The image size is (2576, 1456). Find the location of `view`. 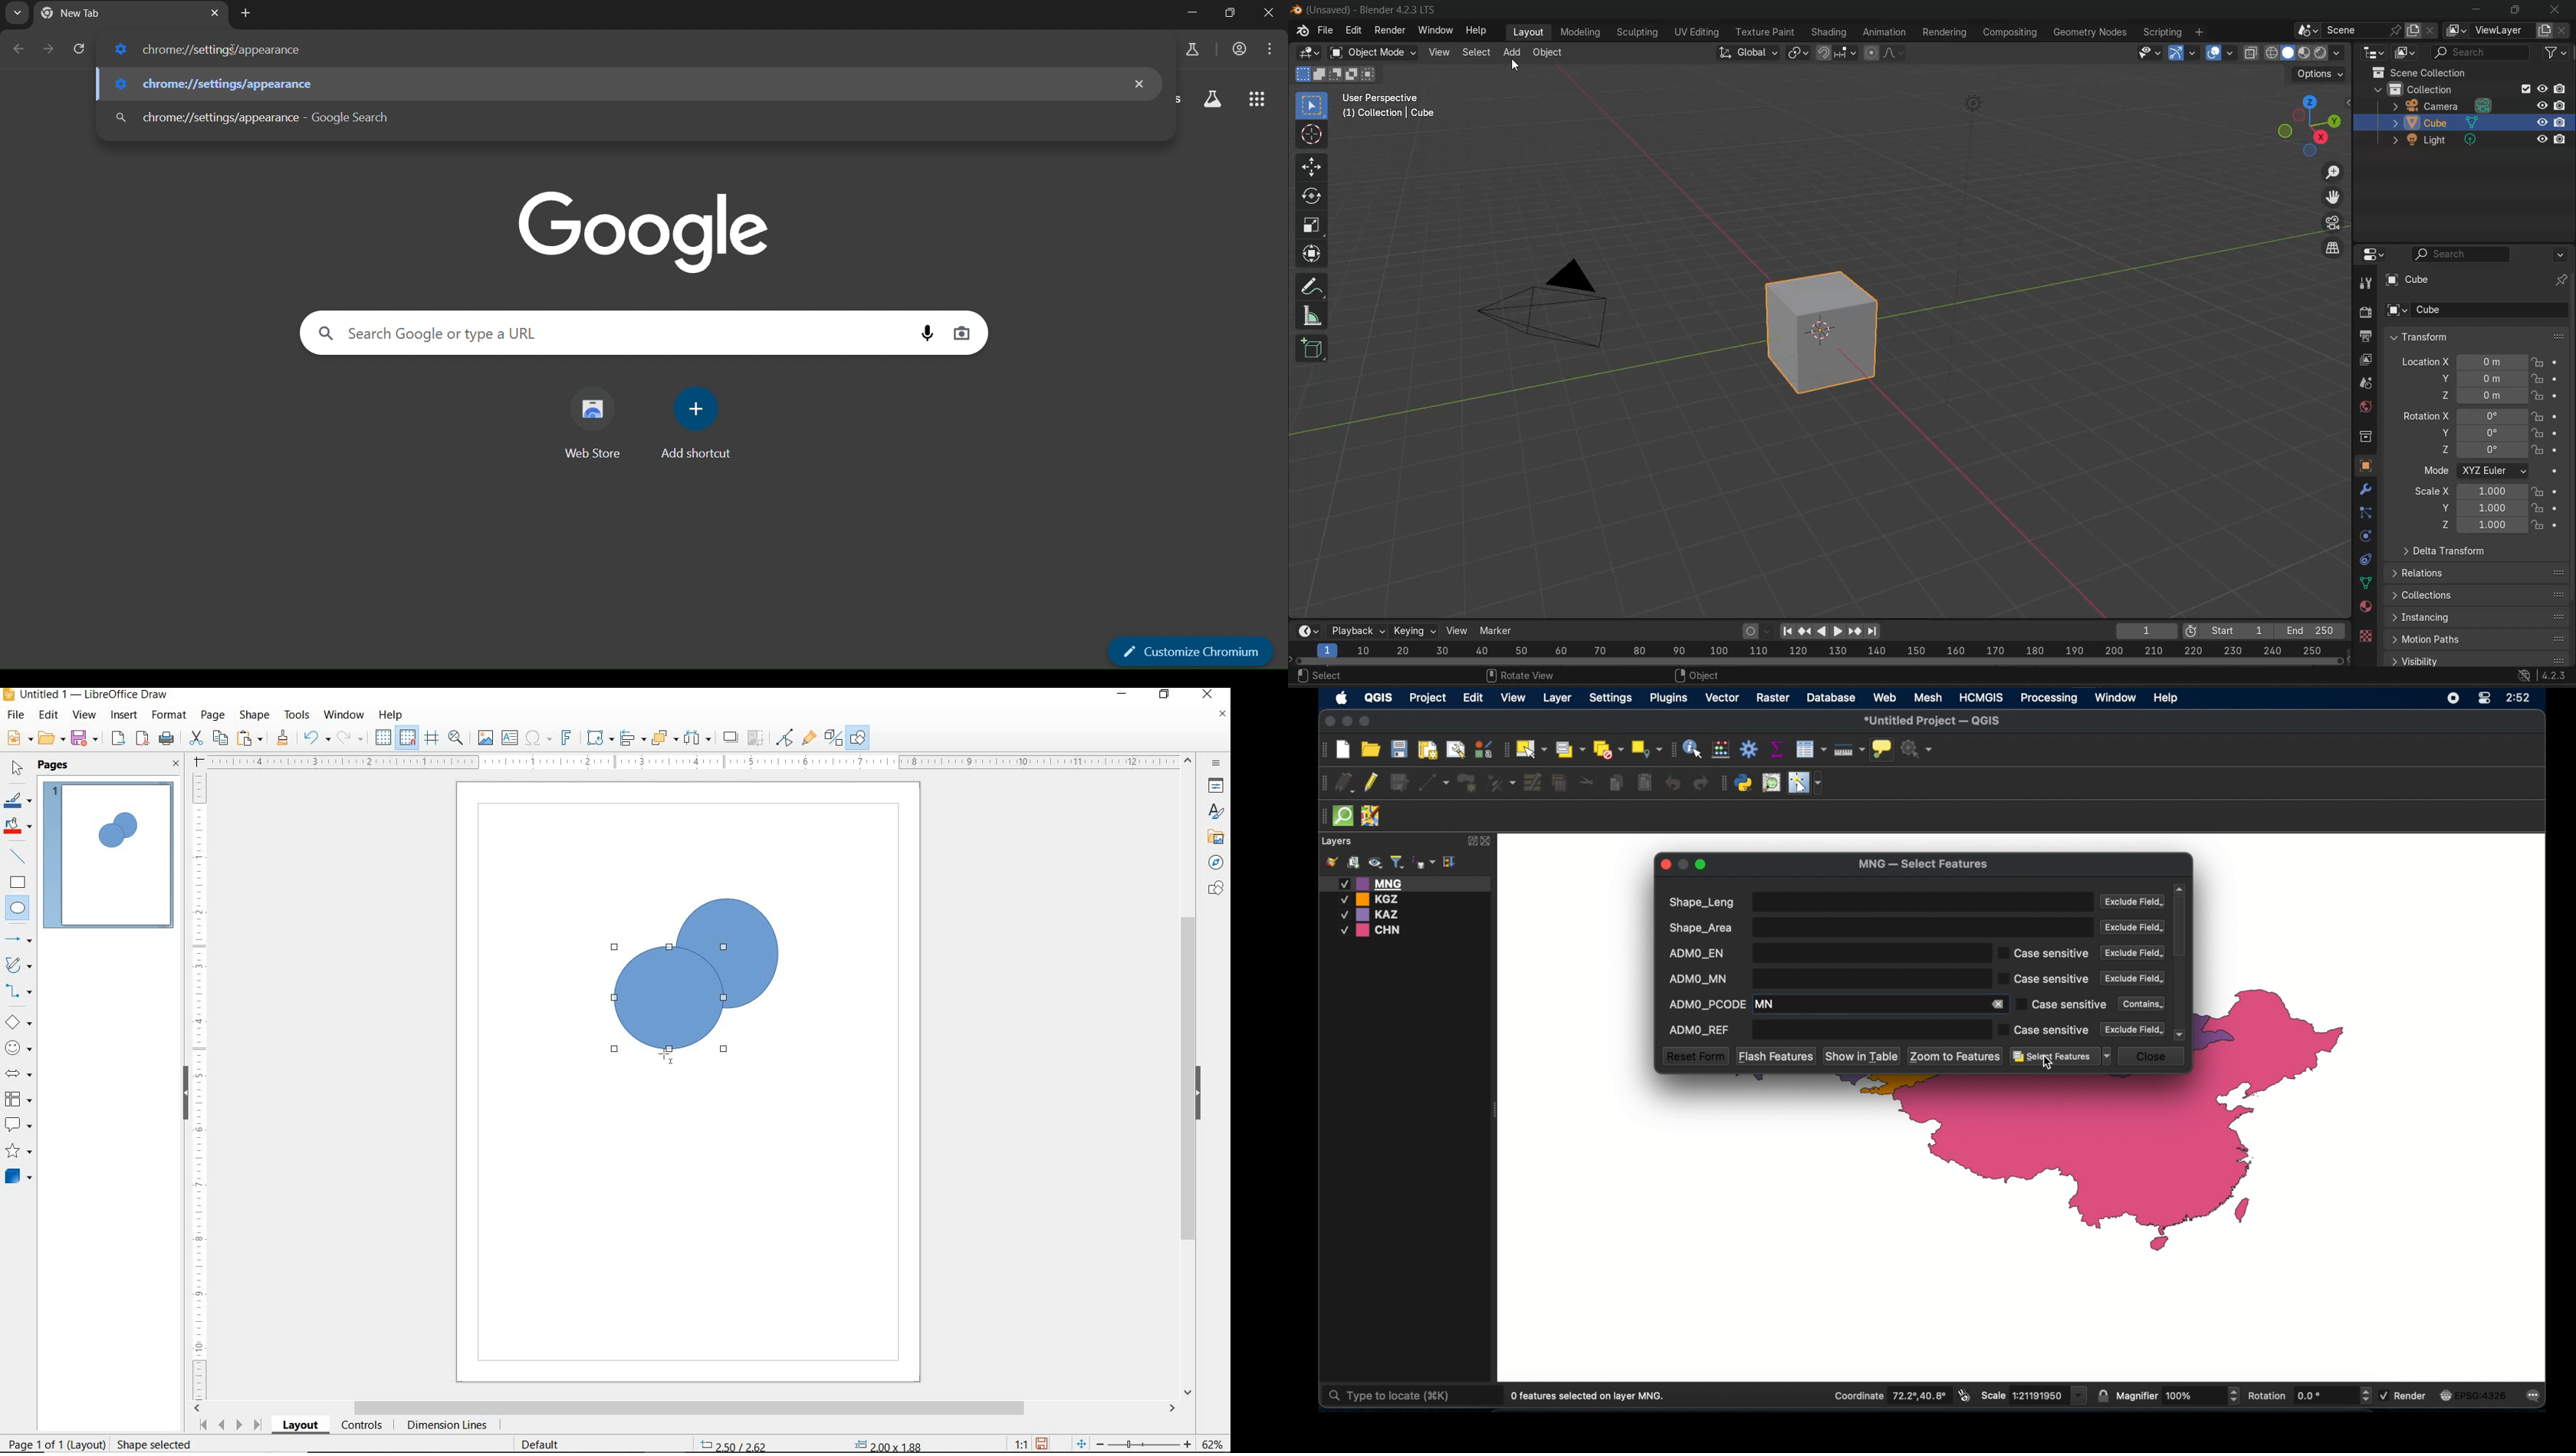

view is located at coordinates (1440, 52).